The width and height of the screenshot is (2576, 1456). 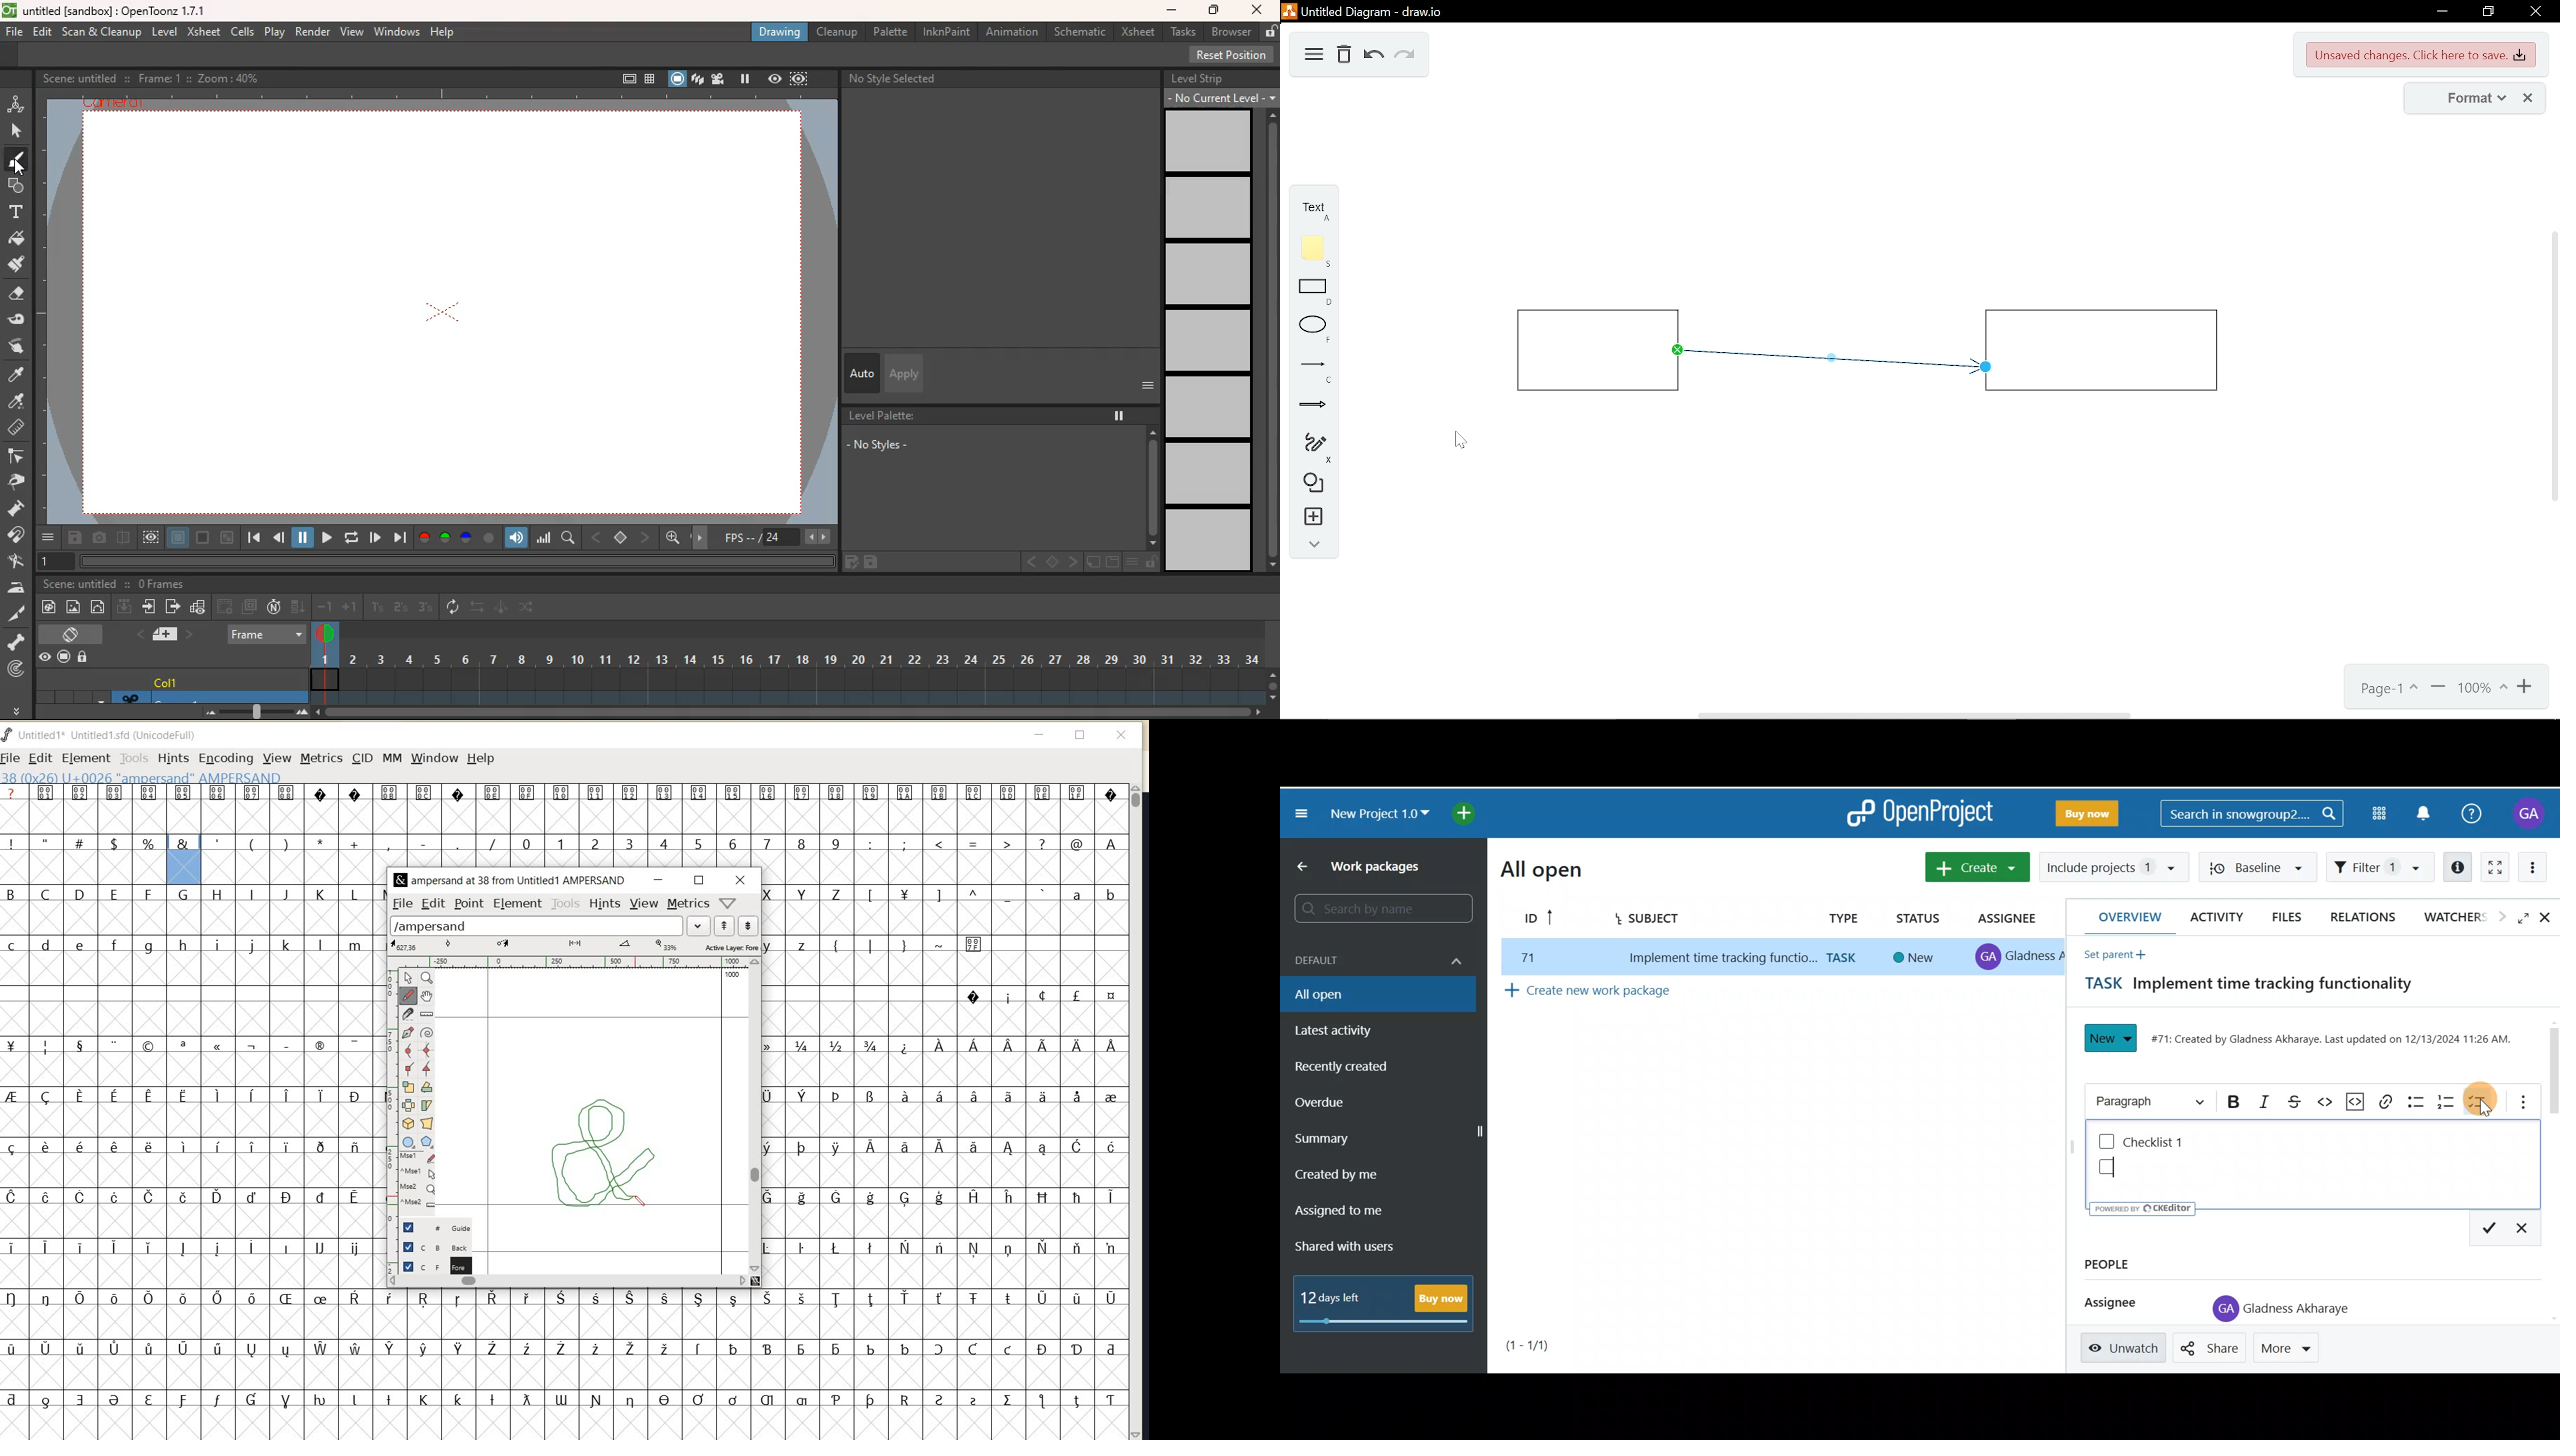 What do you see at coordinates (141, 778) in the screenshot?
I see `GLYPHY INFO` at bounding box center [141, 778].